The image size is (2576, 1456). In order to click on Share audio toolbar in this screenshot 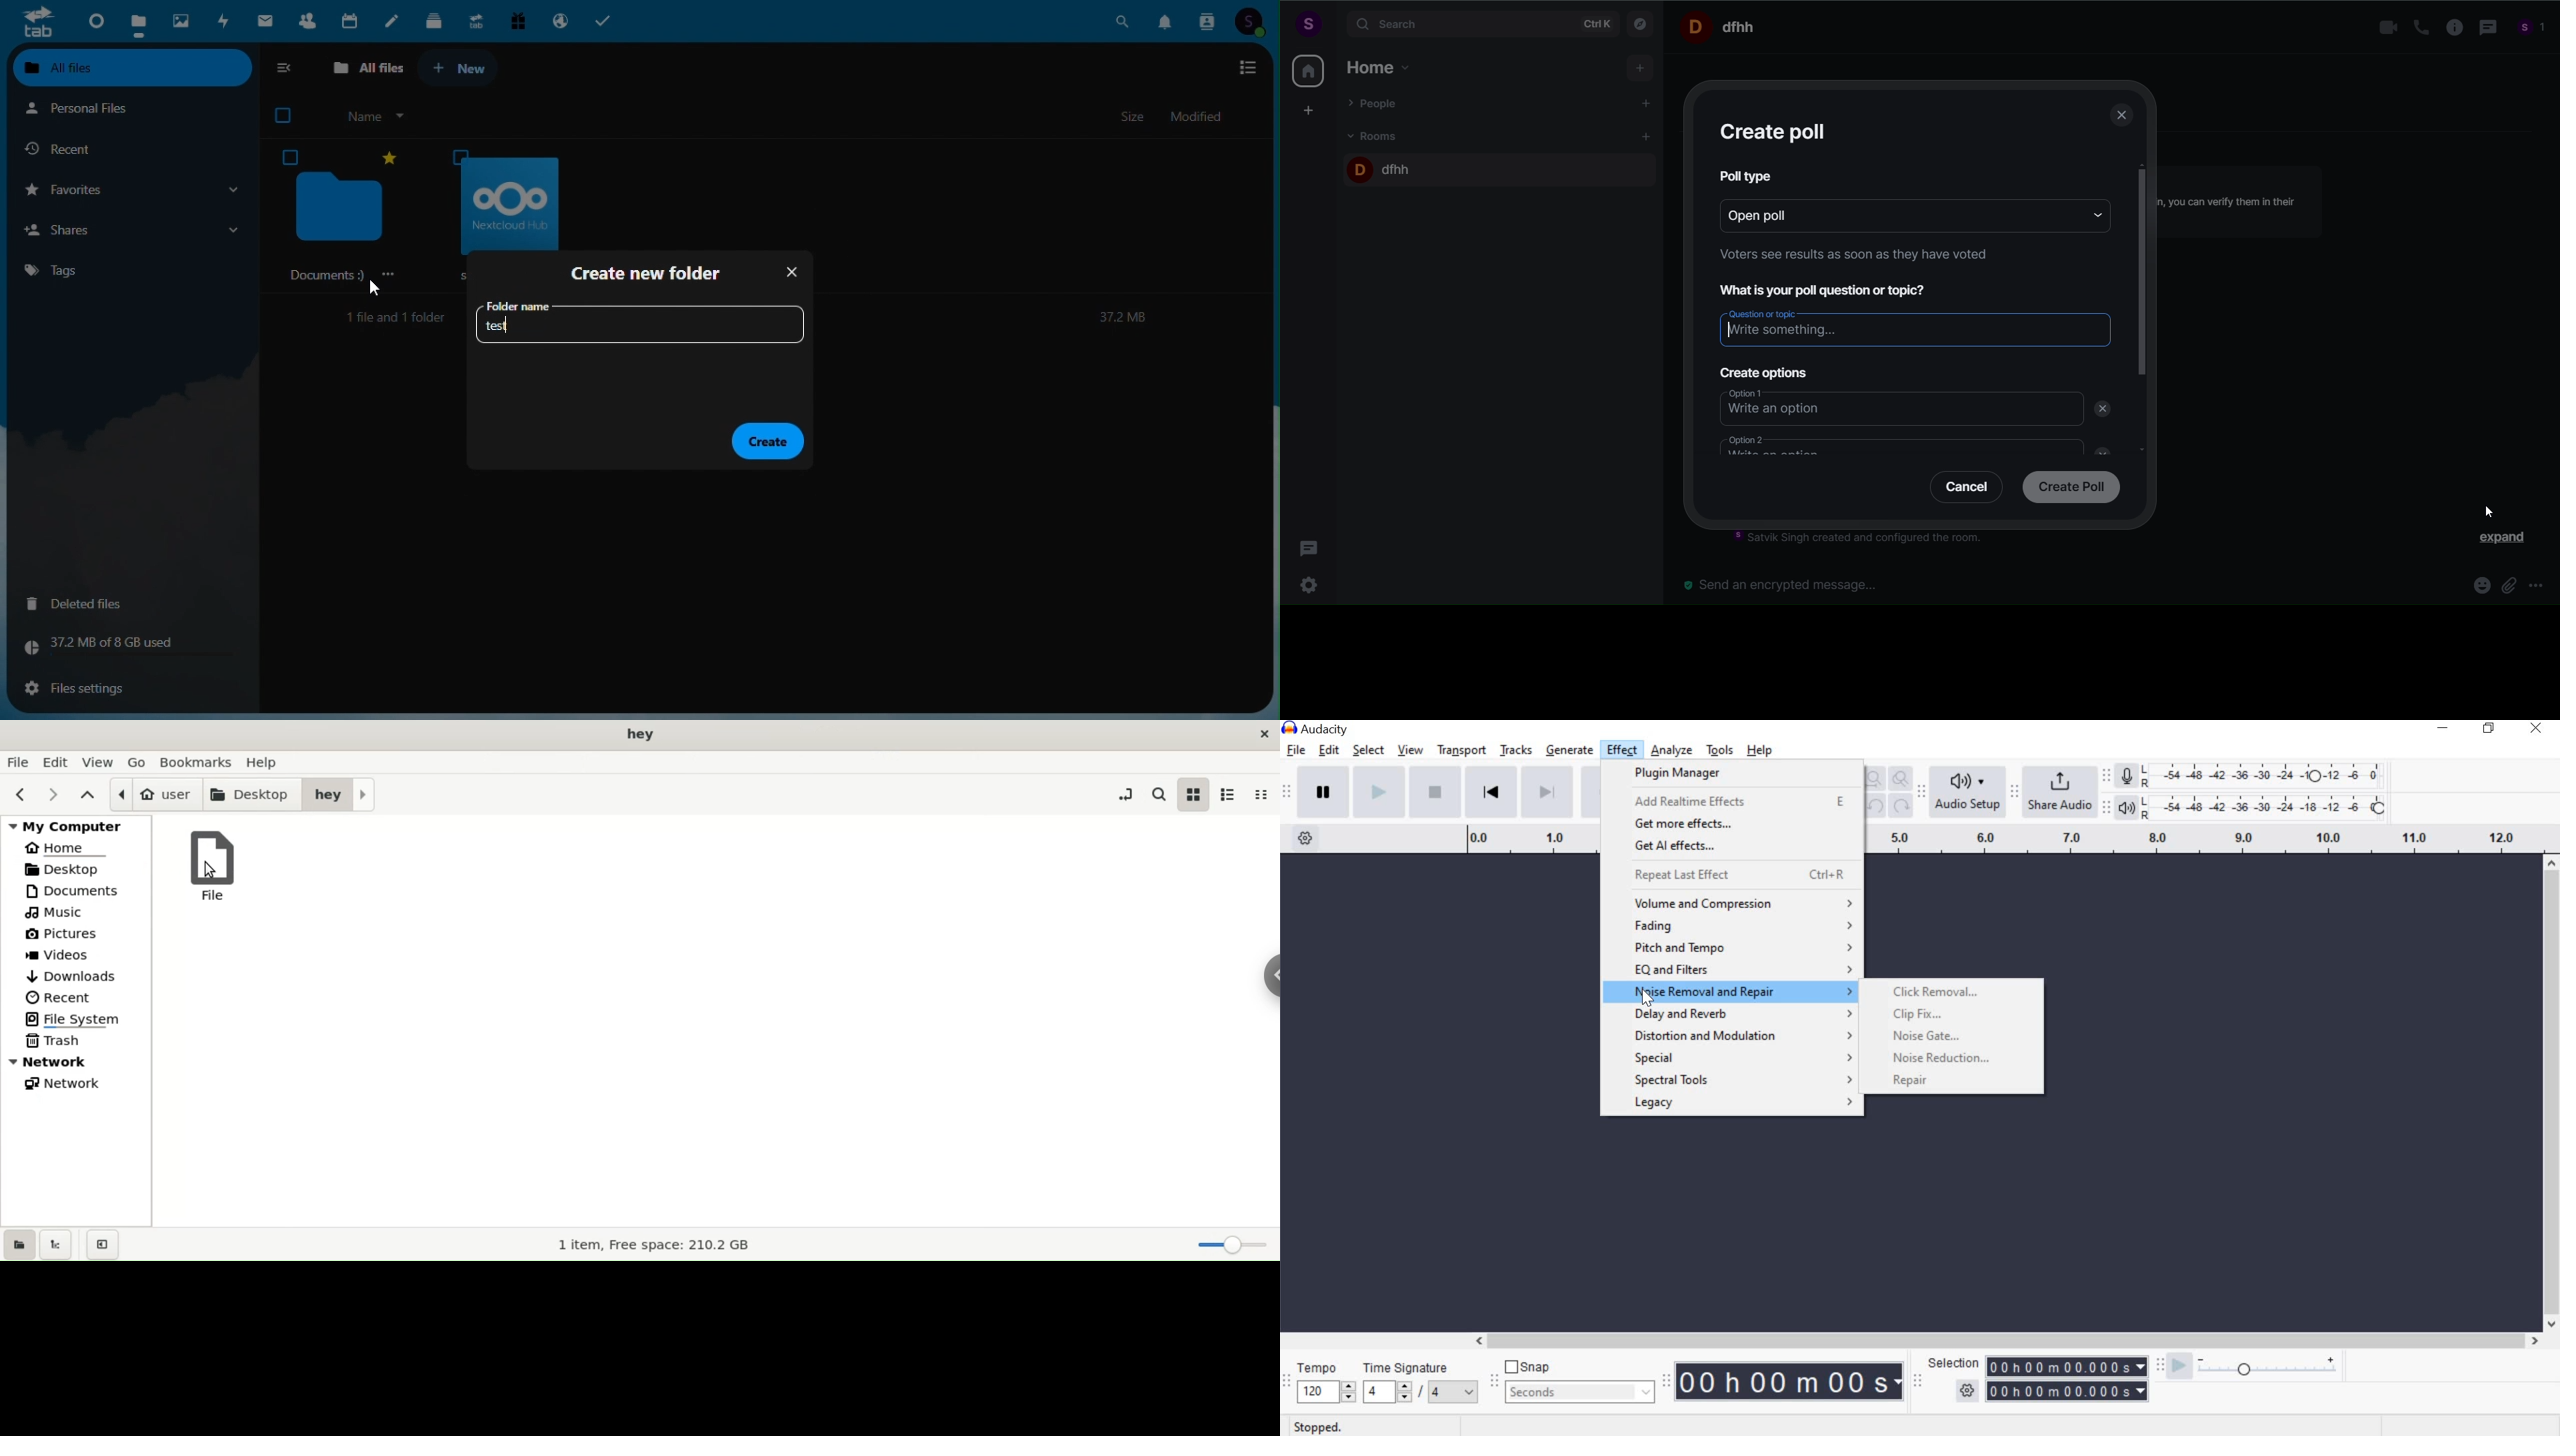, I will do `click(2015, 791)`.